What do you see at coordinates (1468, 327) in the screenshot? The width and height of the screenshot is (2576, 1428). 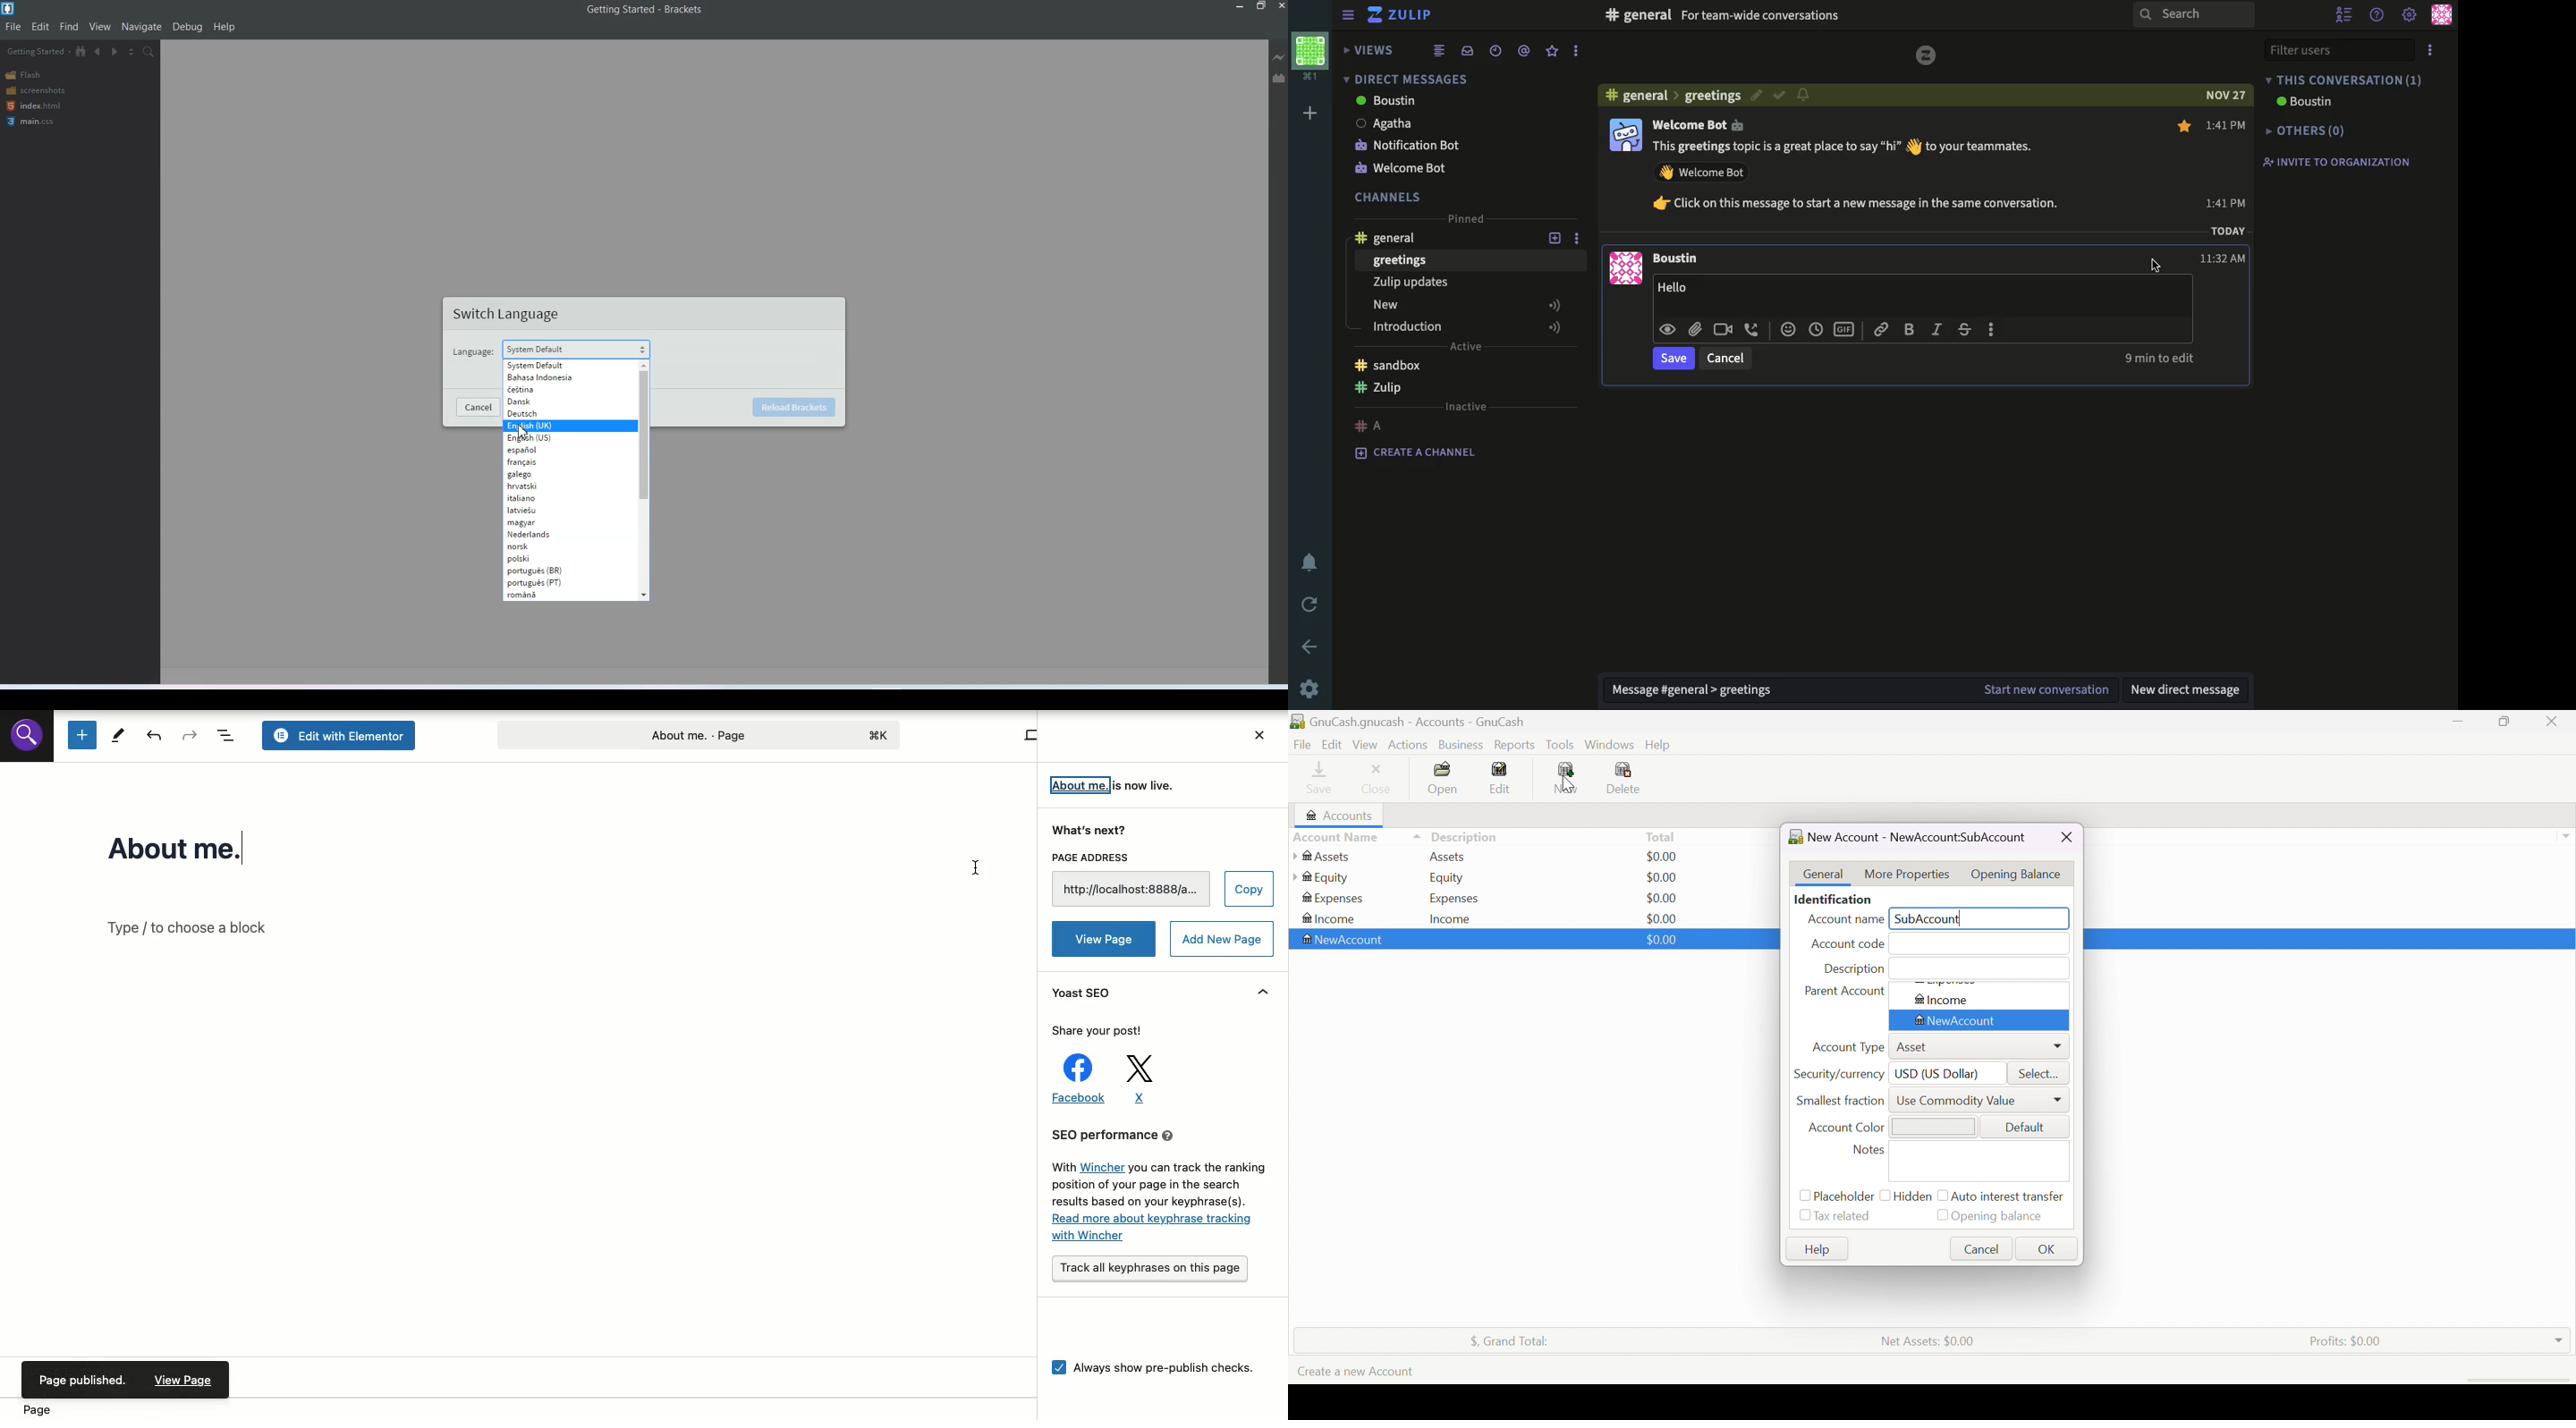 I see `introduction` at bounding box center [1468, 327].